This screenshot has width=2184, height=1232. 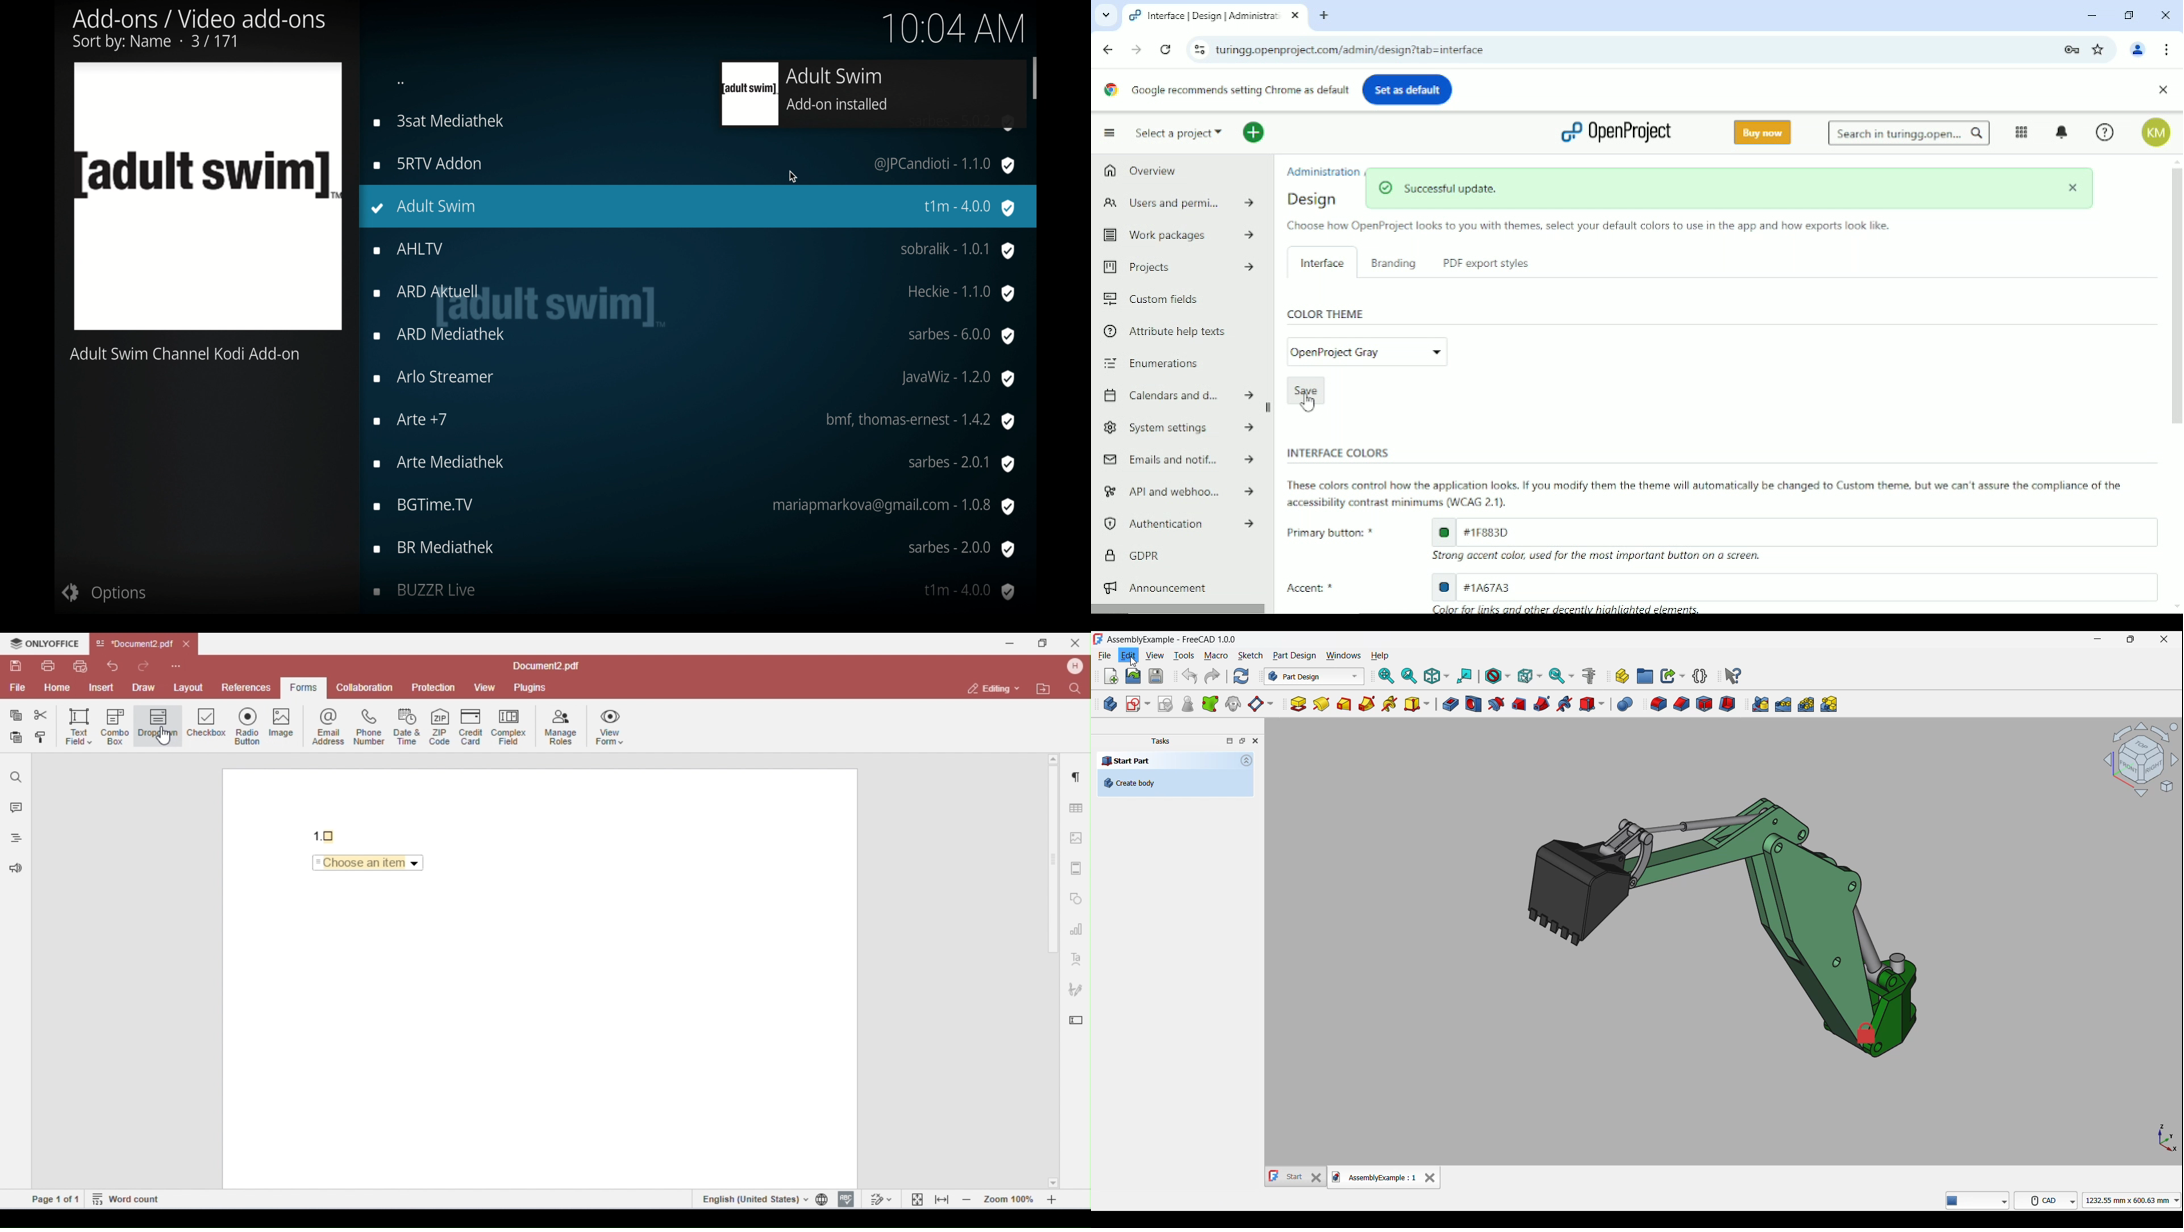 I want to click on Edit menu, so click(x=1129, y=655).